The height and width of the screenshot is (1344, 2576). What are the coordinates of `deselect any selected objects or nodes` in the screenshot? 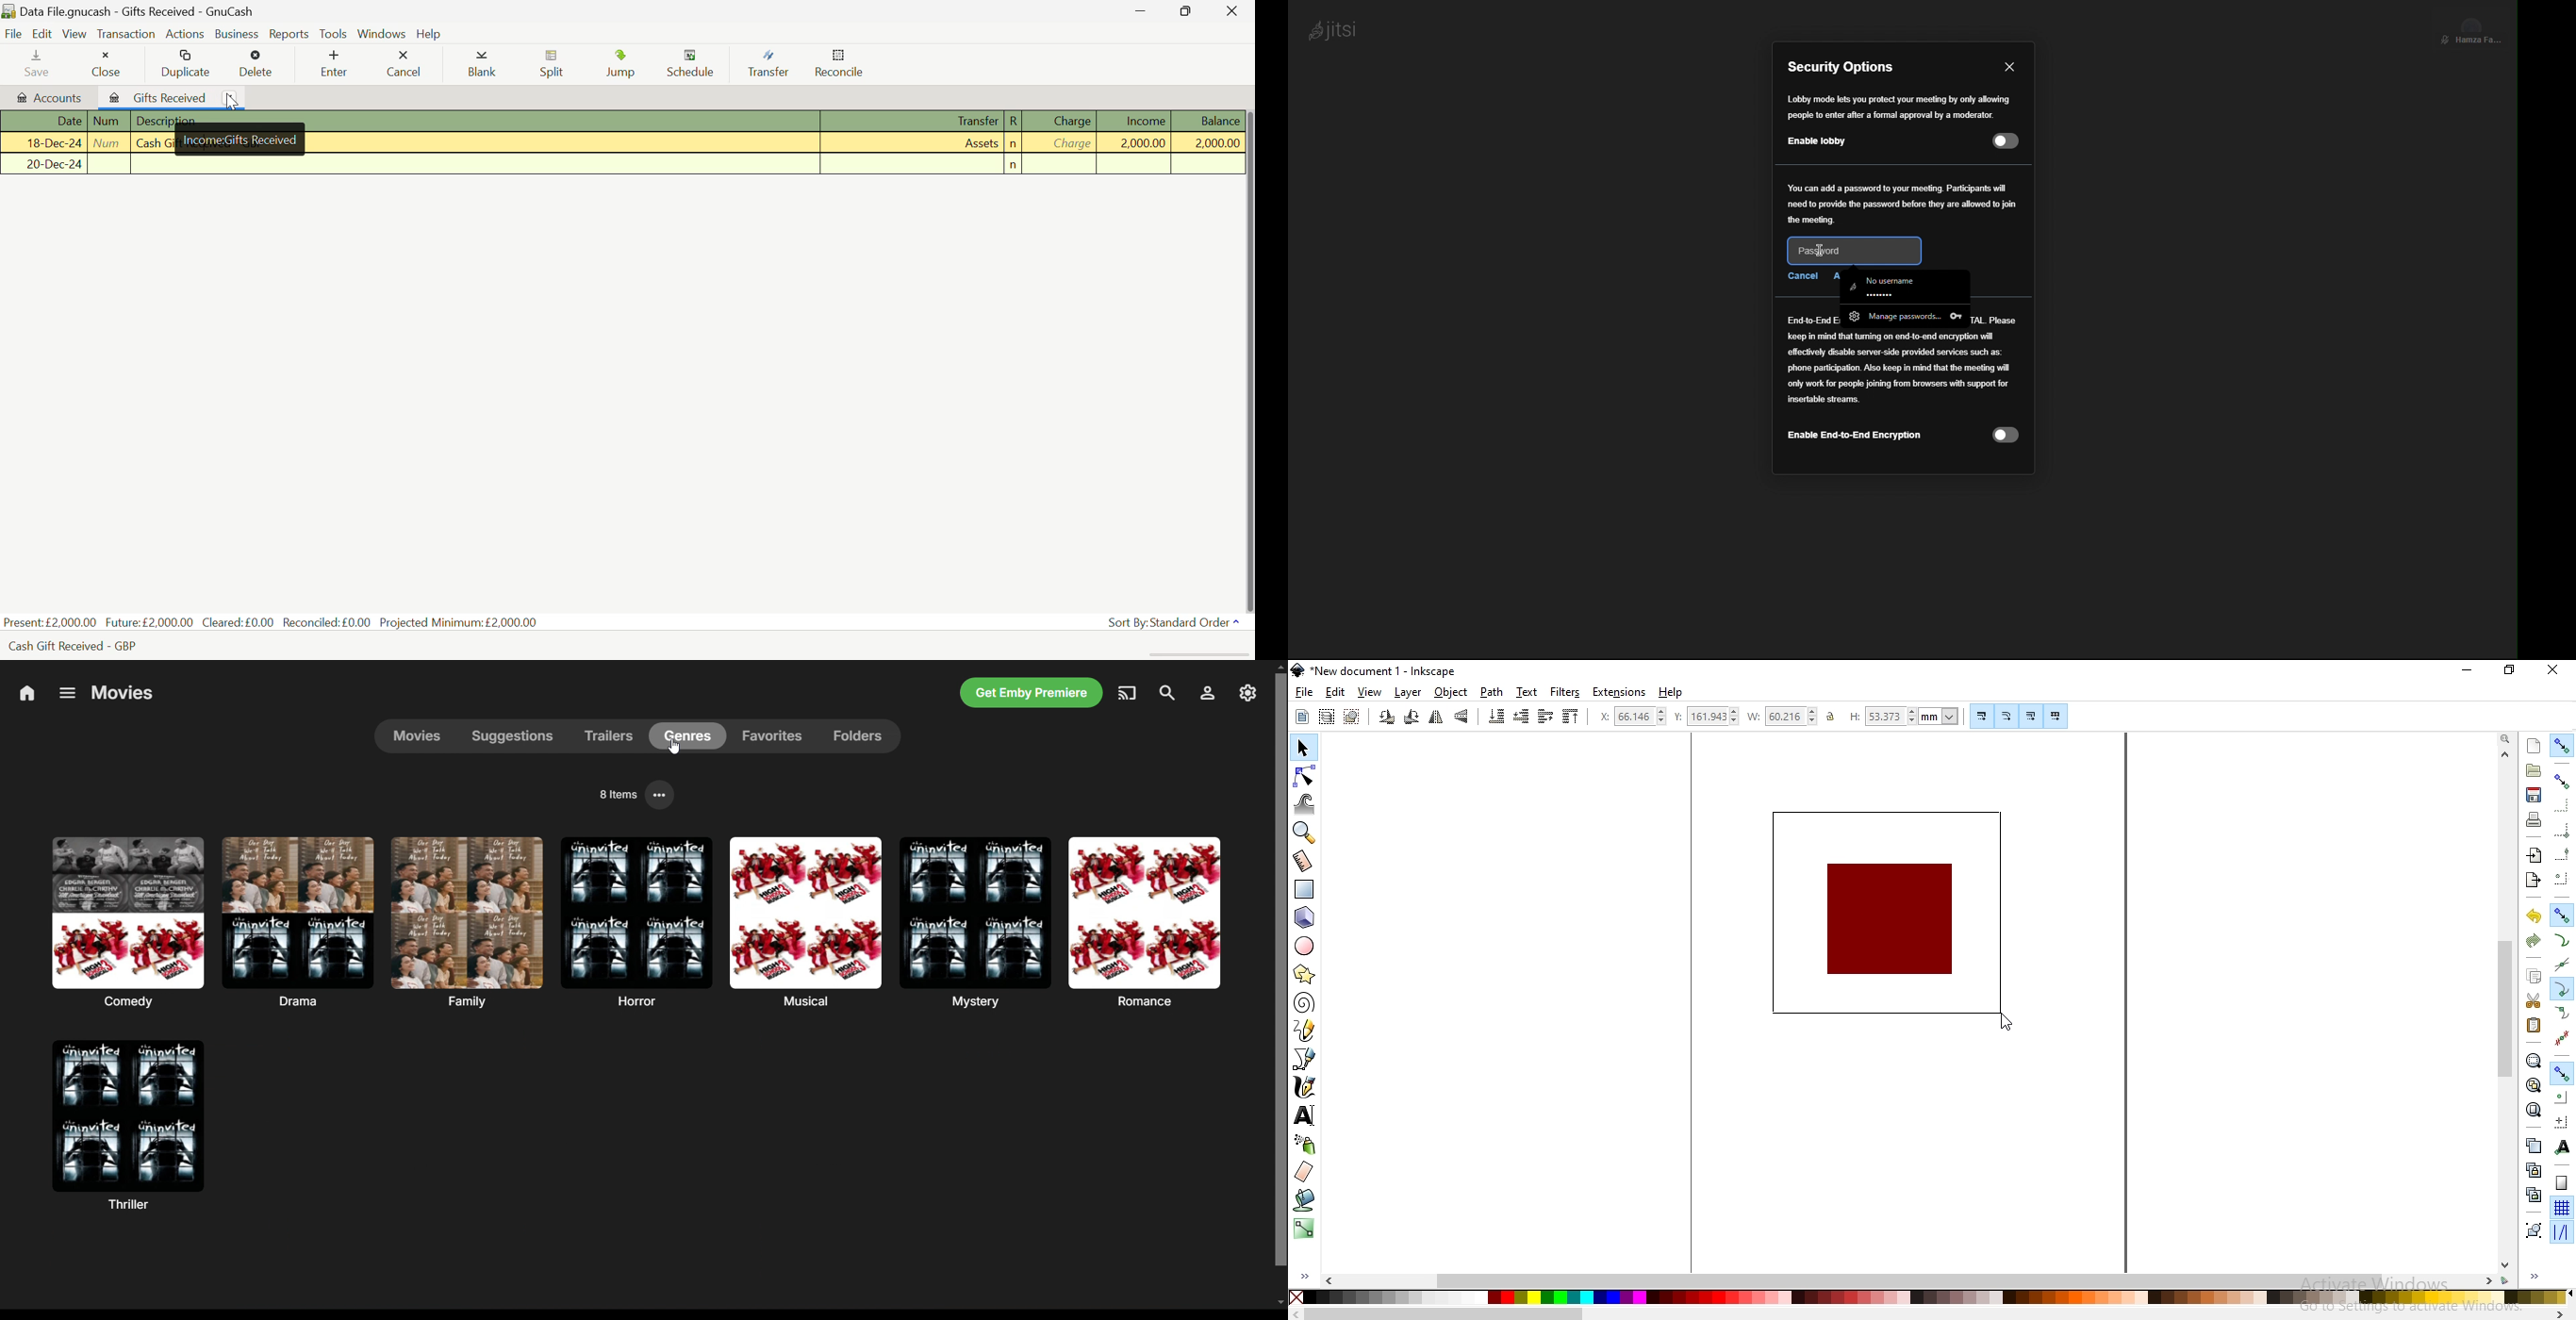 It's located at (1350, 718).